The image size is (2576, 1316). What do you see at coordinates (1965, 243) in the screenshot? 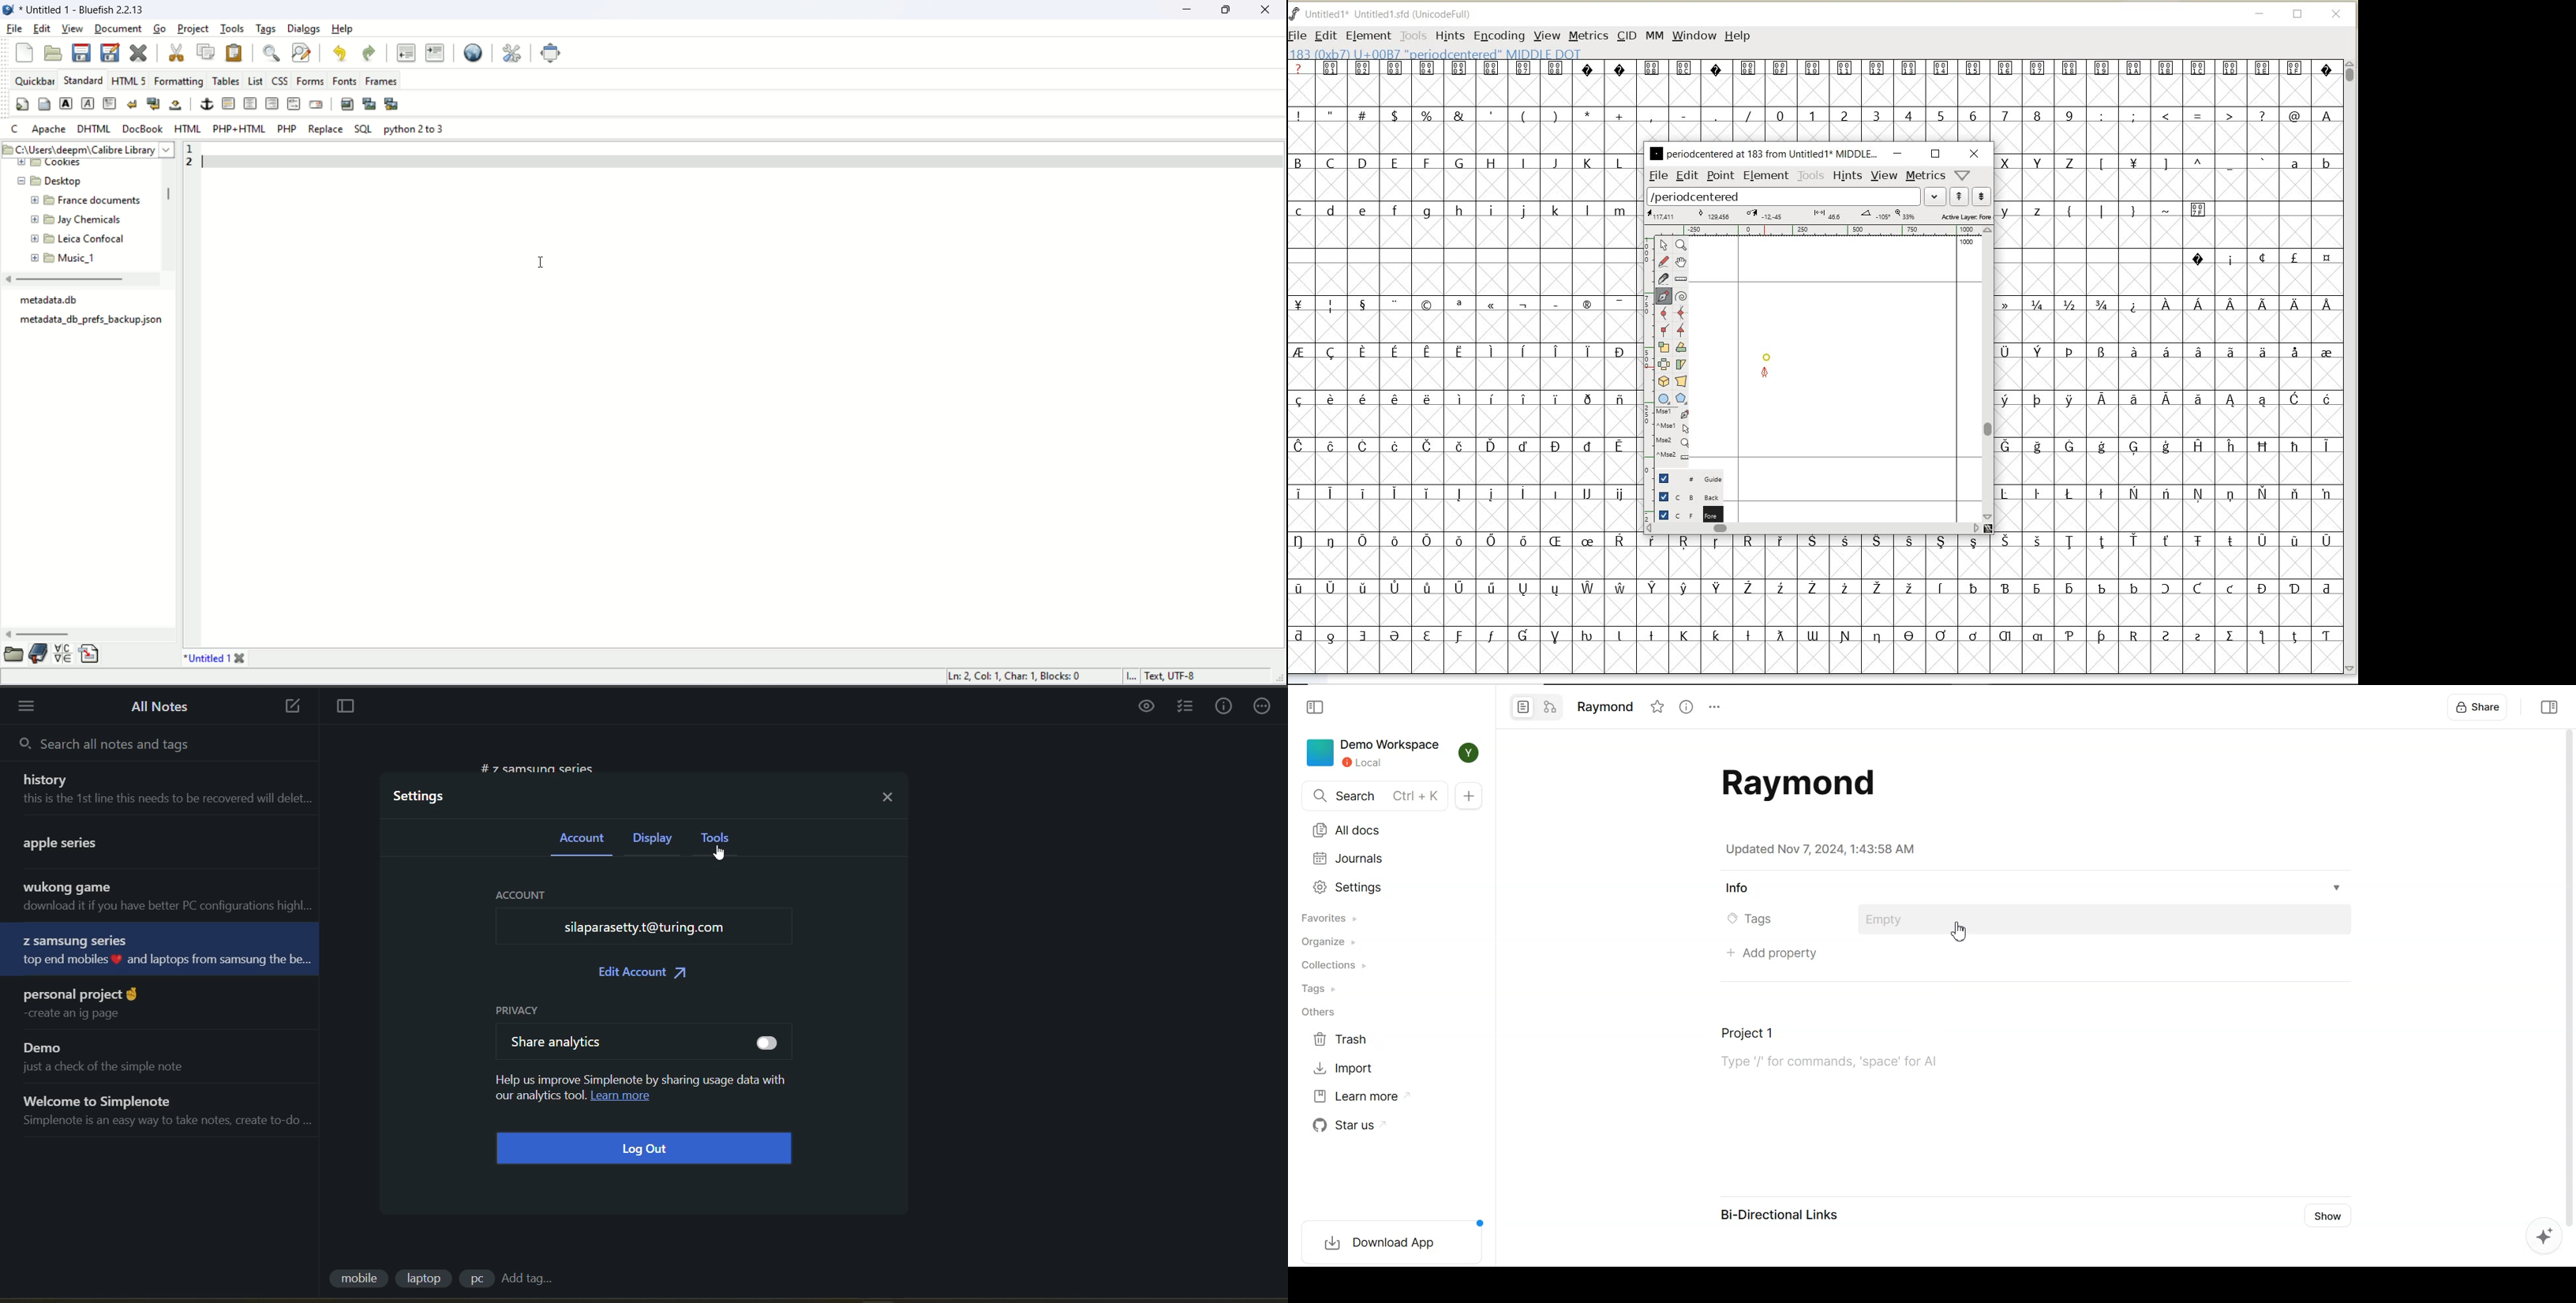
I see `1000` at bounding box center [1965, 243].